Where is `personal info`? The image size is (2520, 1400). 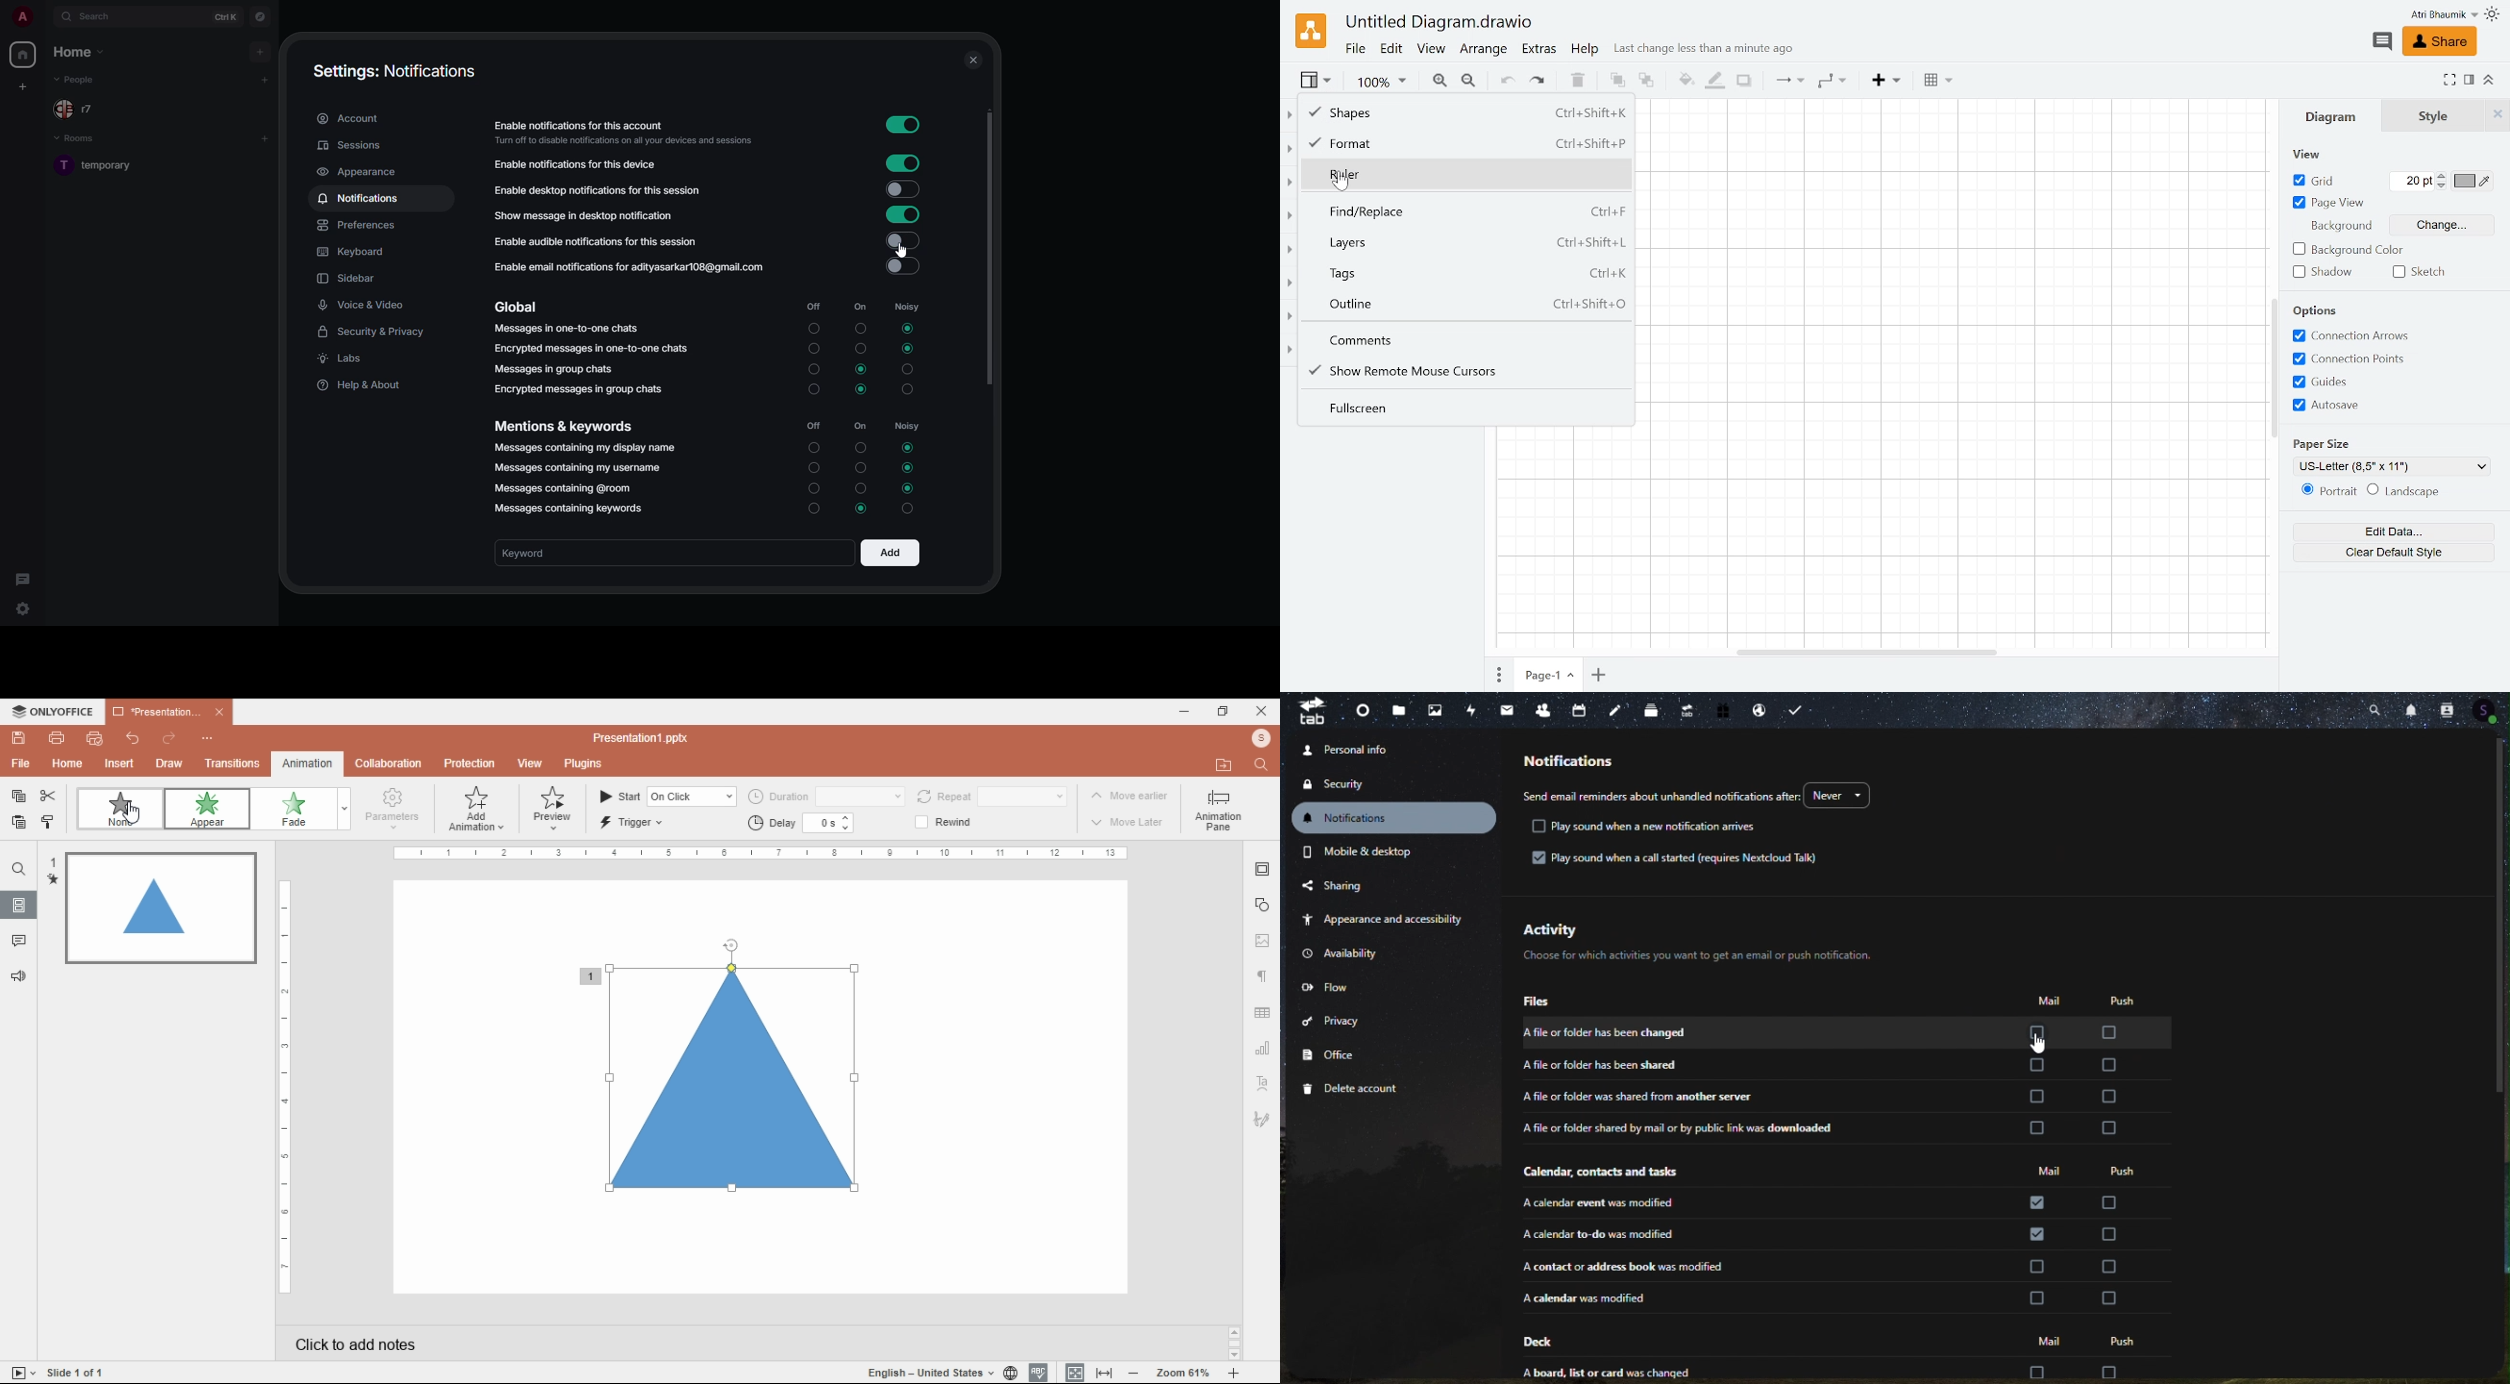 personal info is located at coordinates (1393, 751).